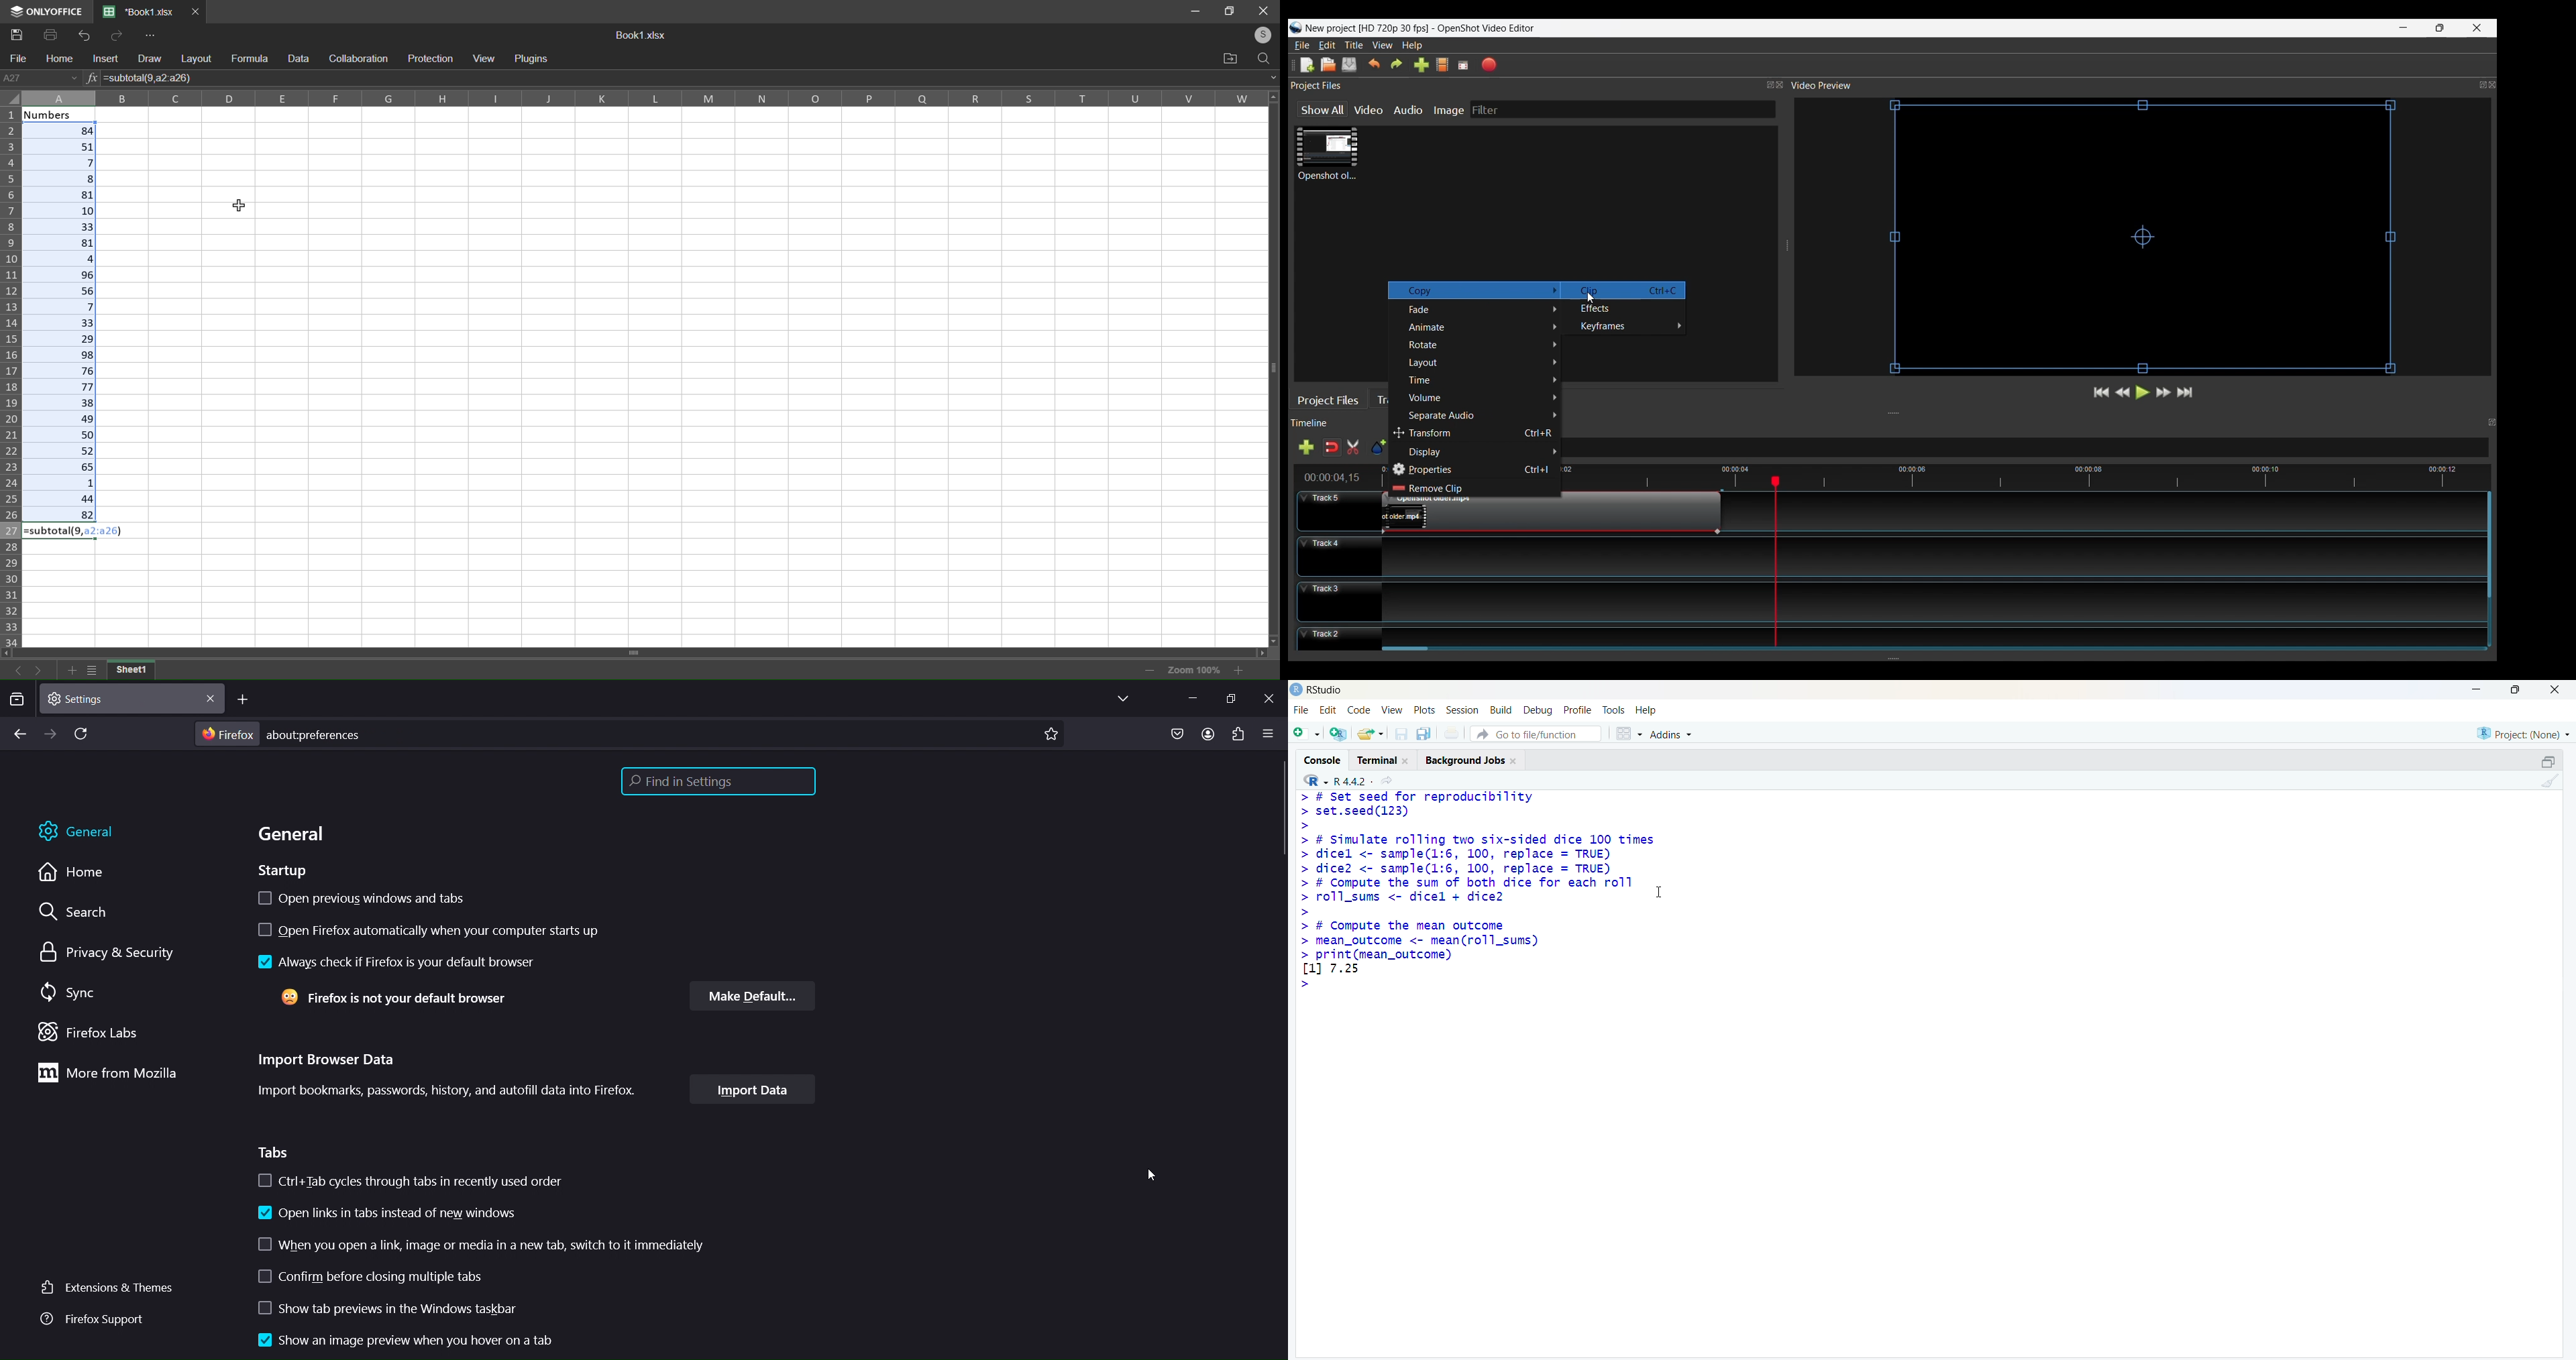 Image resolution: width=2576 pixels, height=1372 pixels. What do you see at coordinates (409, 1181) in the screenshot?
I see `ctrl+ tab cycles through tabs in recently used order` at bounding box center [409, 1181].